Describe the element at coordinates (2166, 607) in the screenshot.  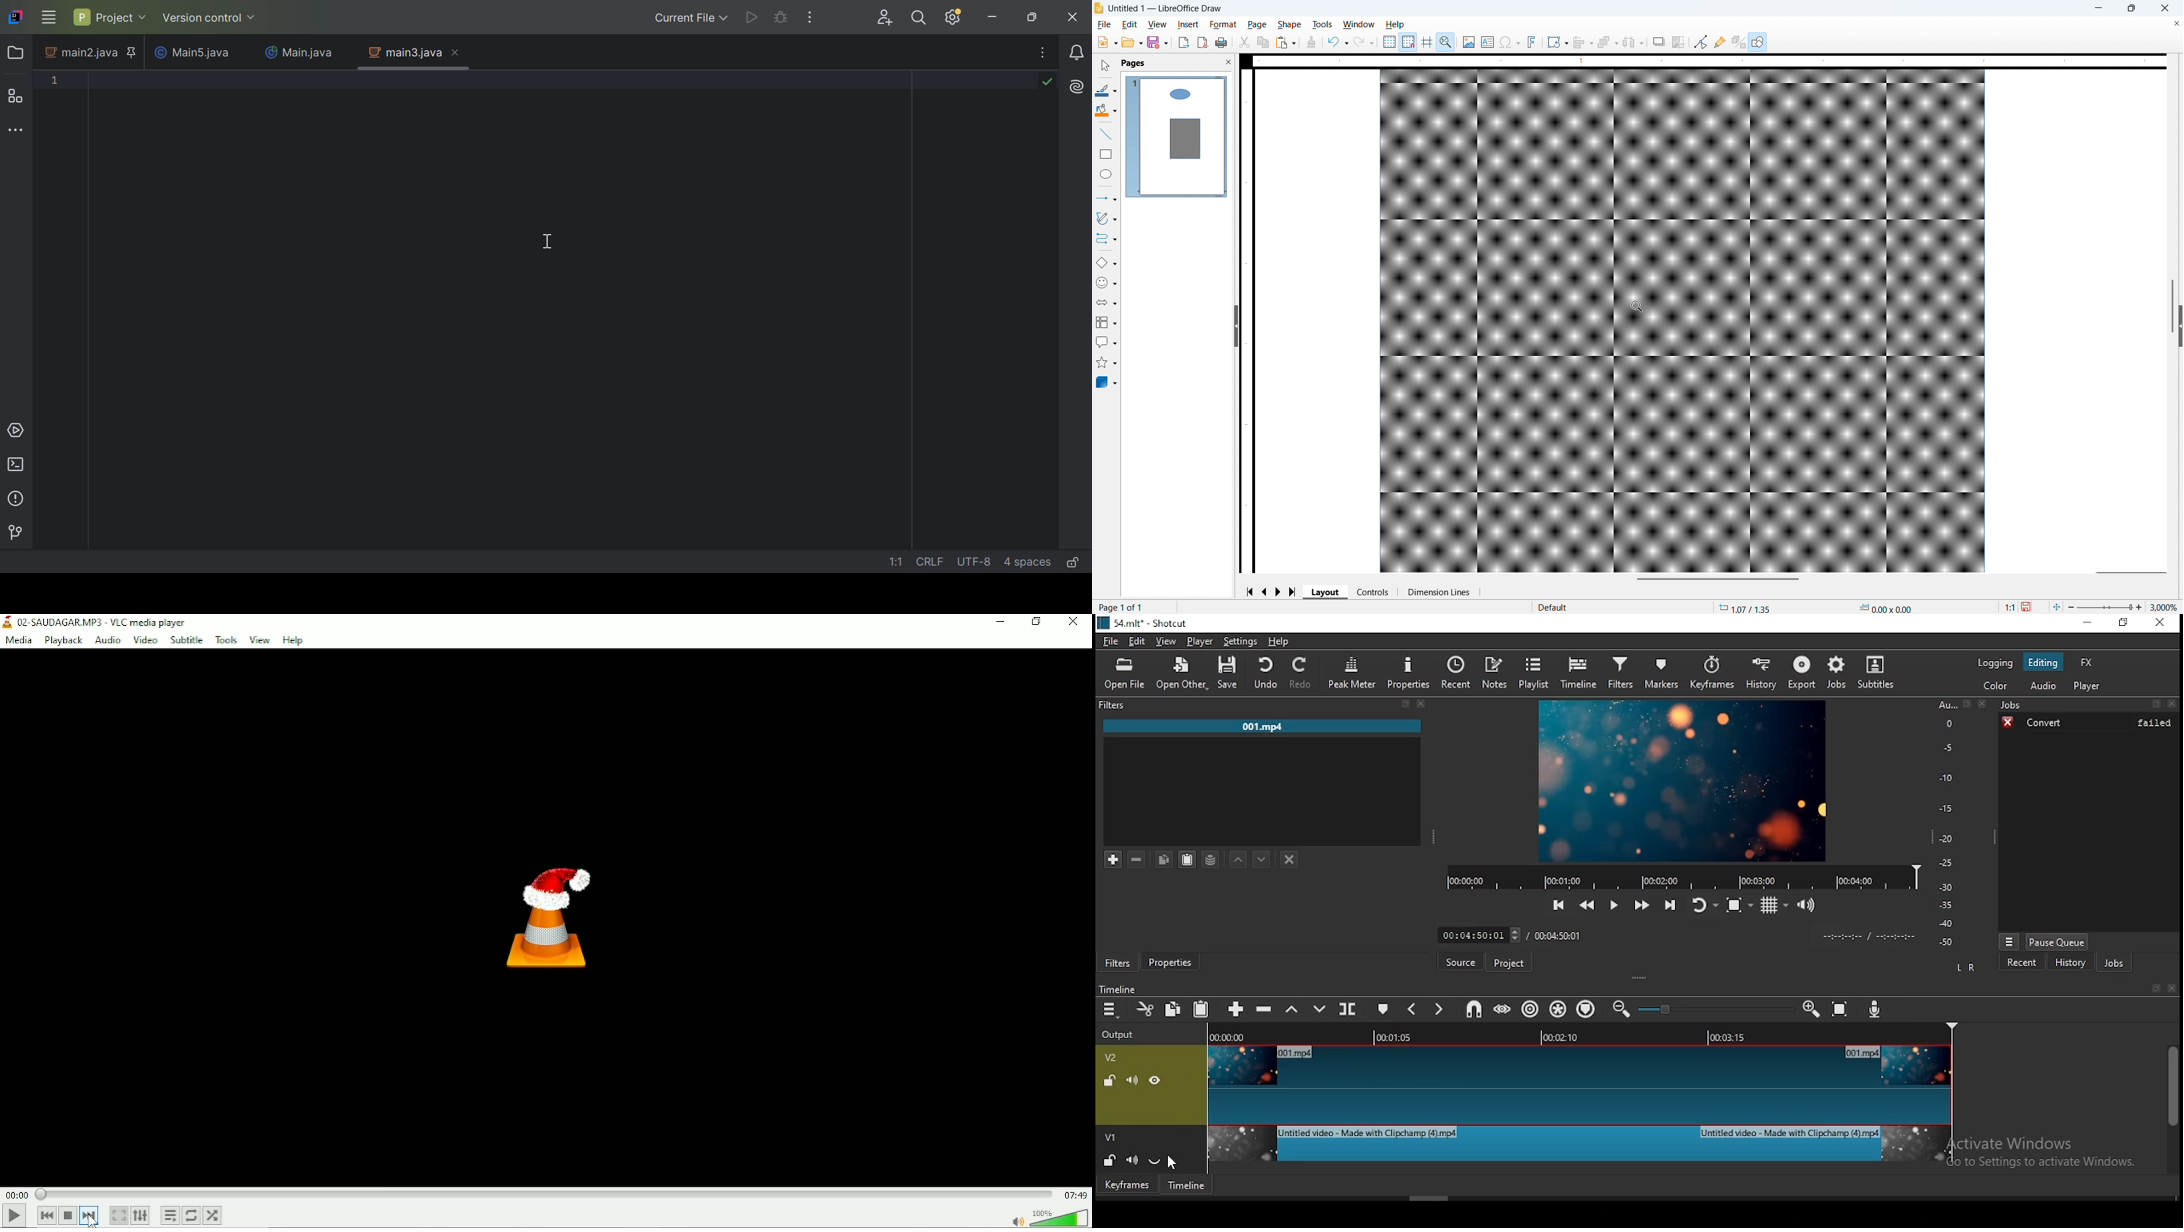
I see `Zoom level ` at that location.